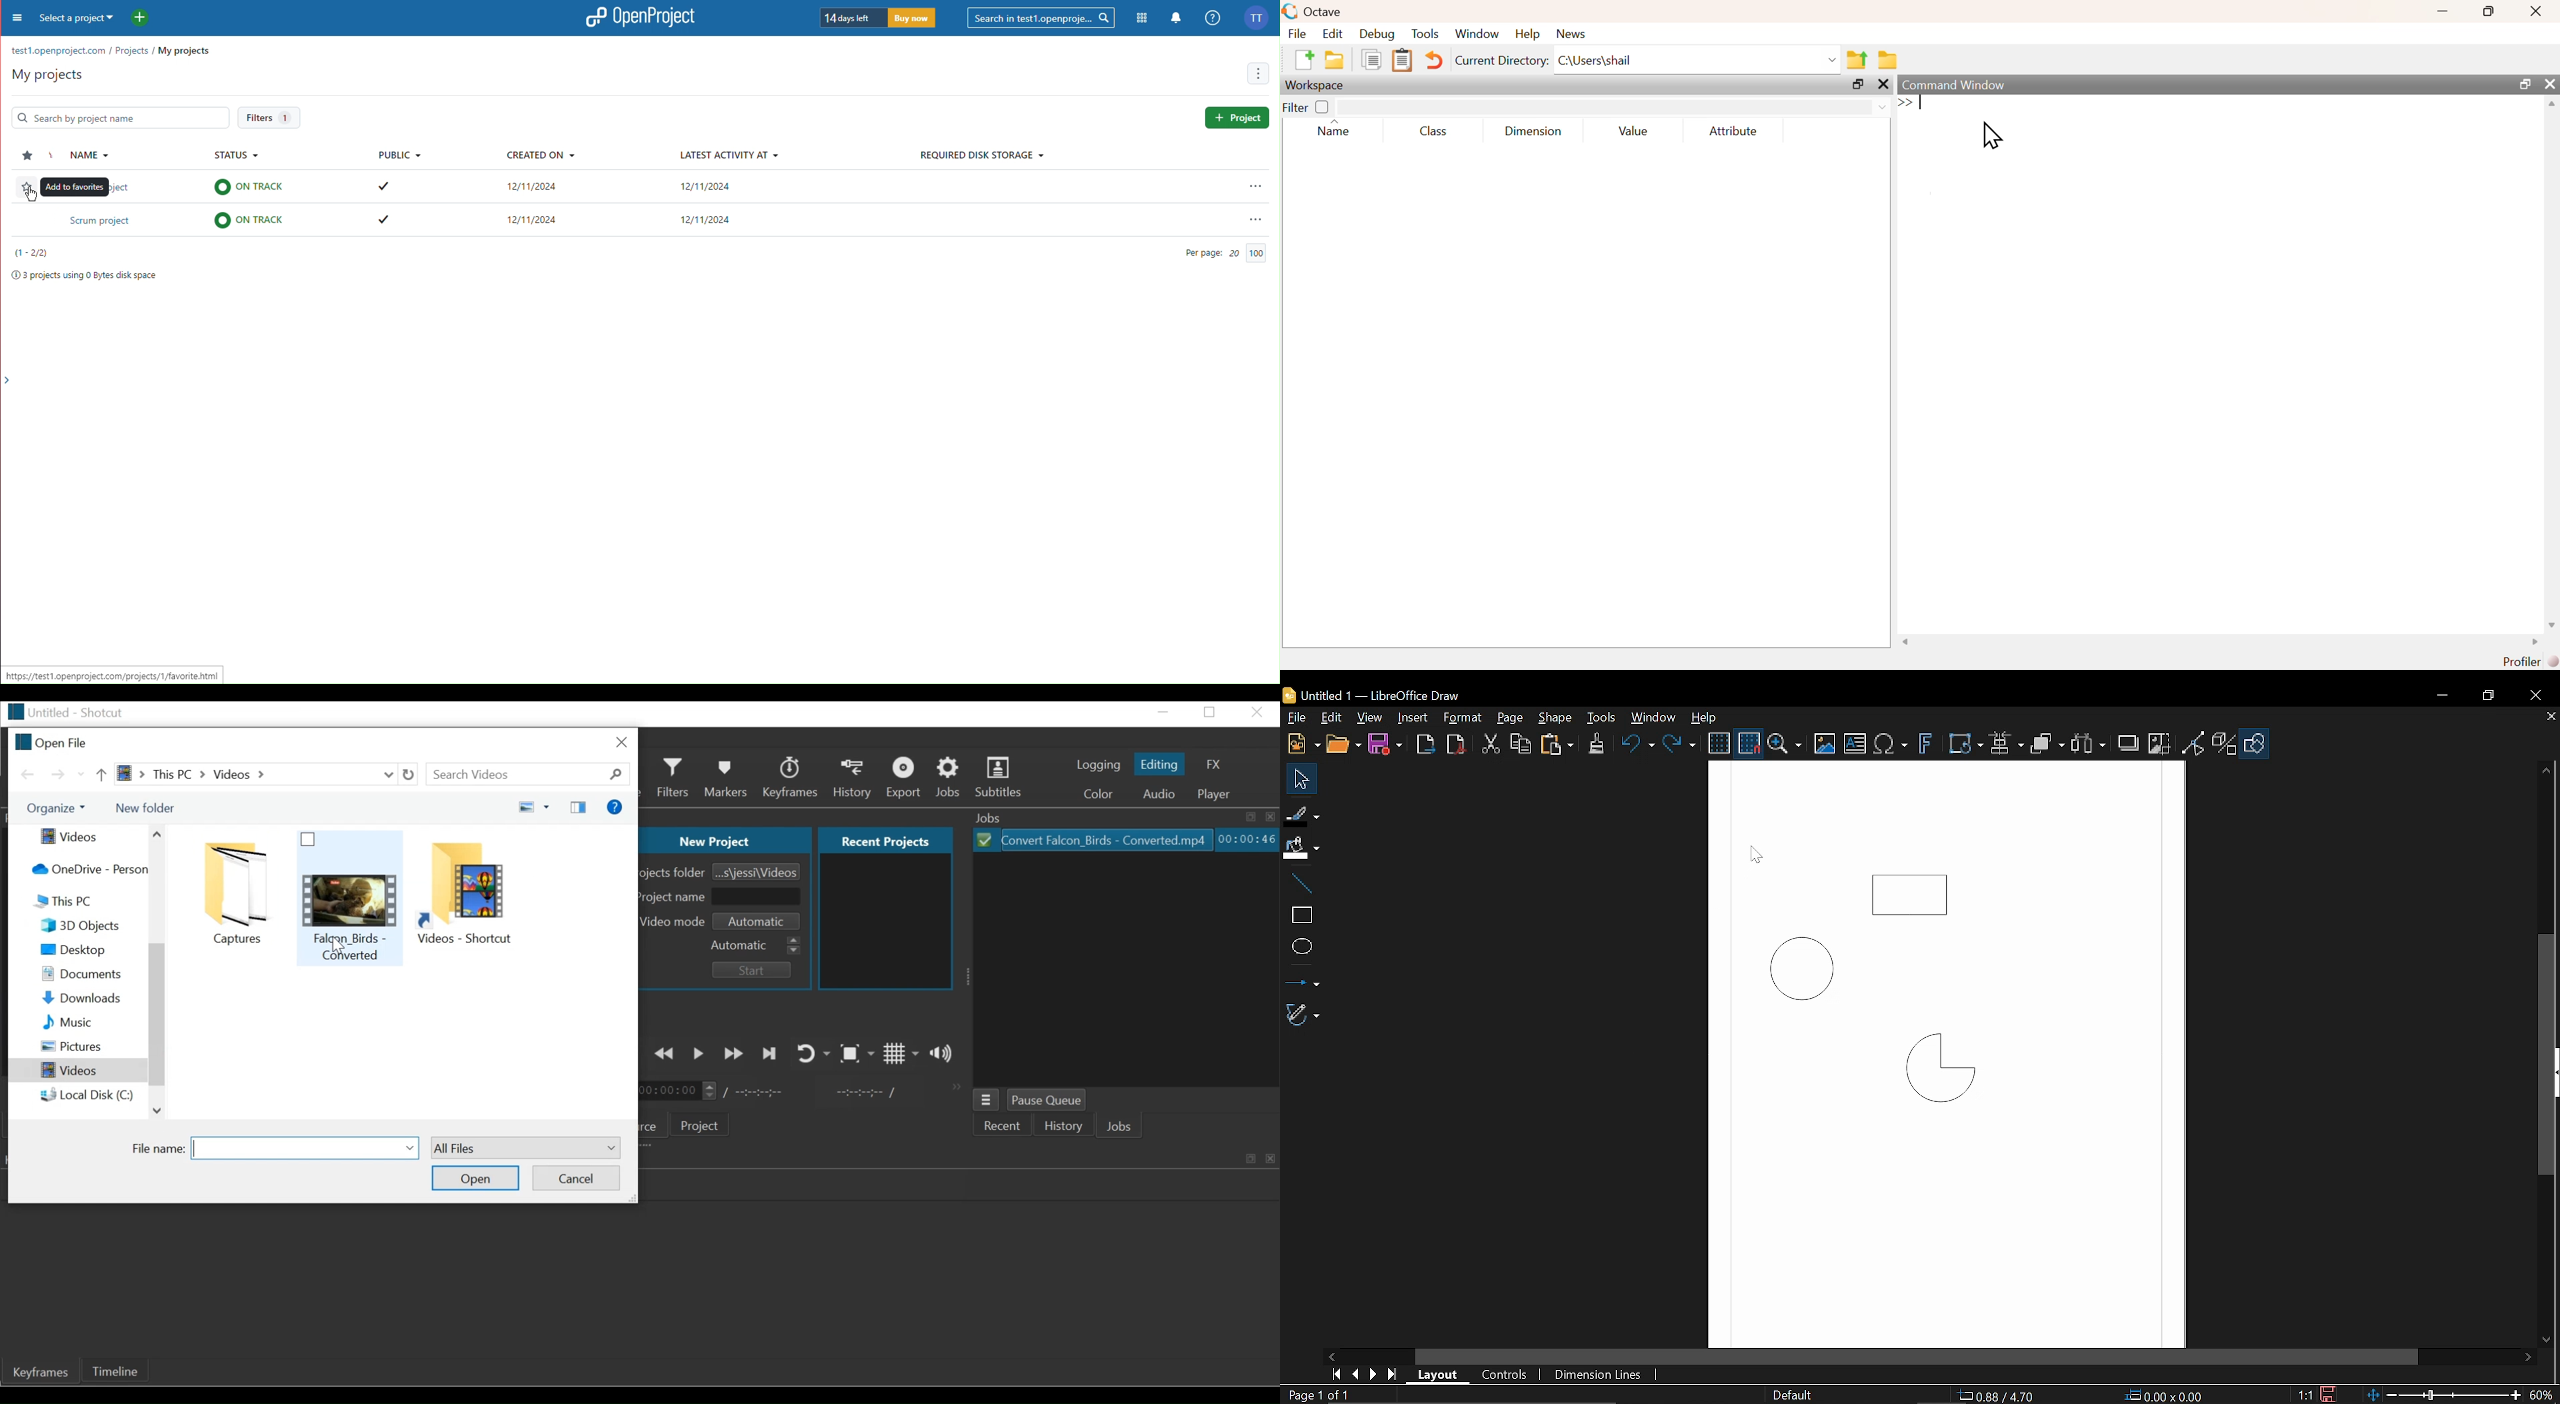  What do you see at coordinates (1636, 746) in the screenshot?
I see `Undo` at bounding box center [1636, 746].